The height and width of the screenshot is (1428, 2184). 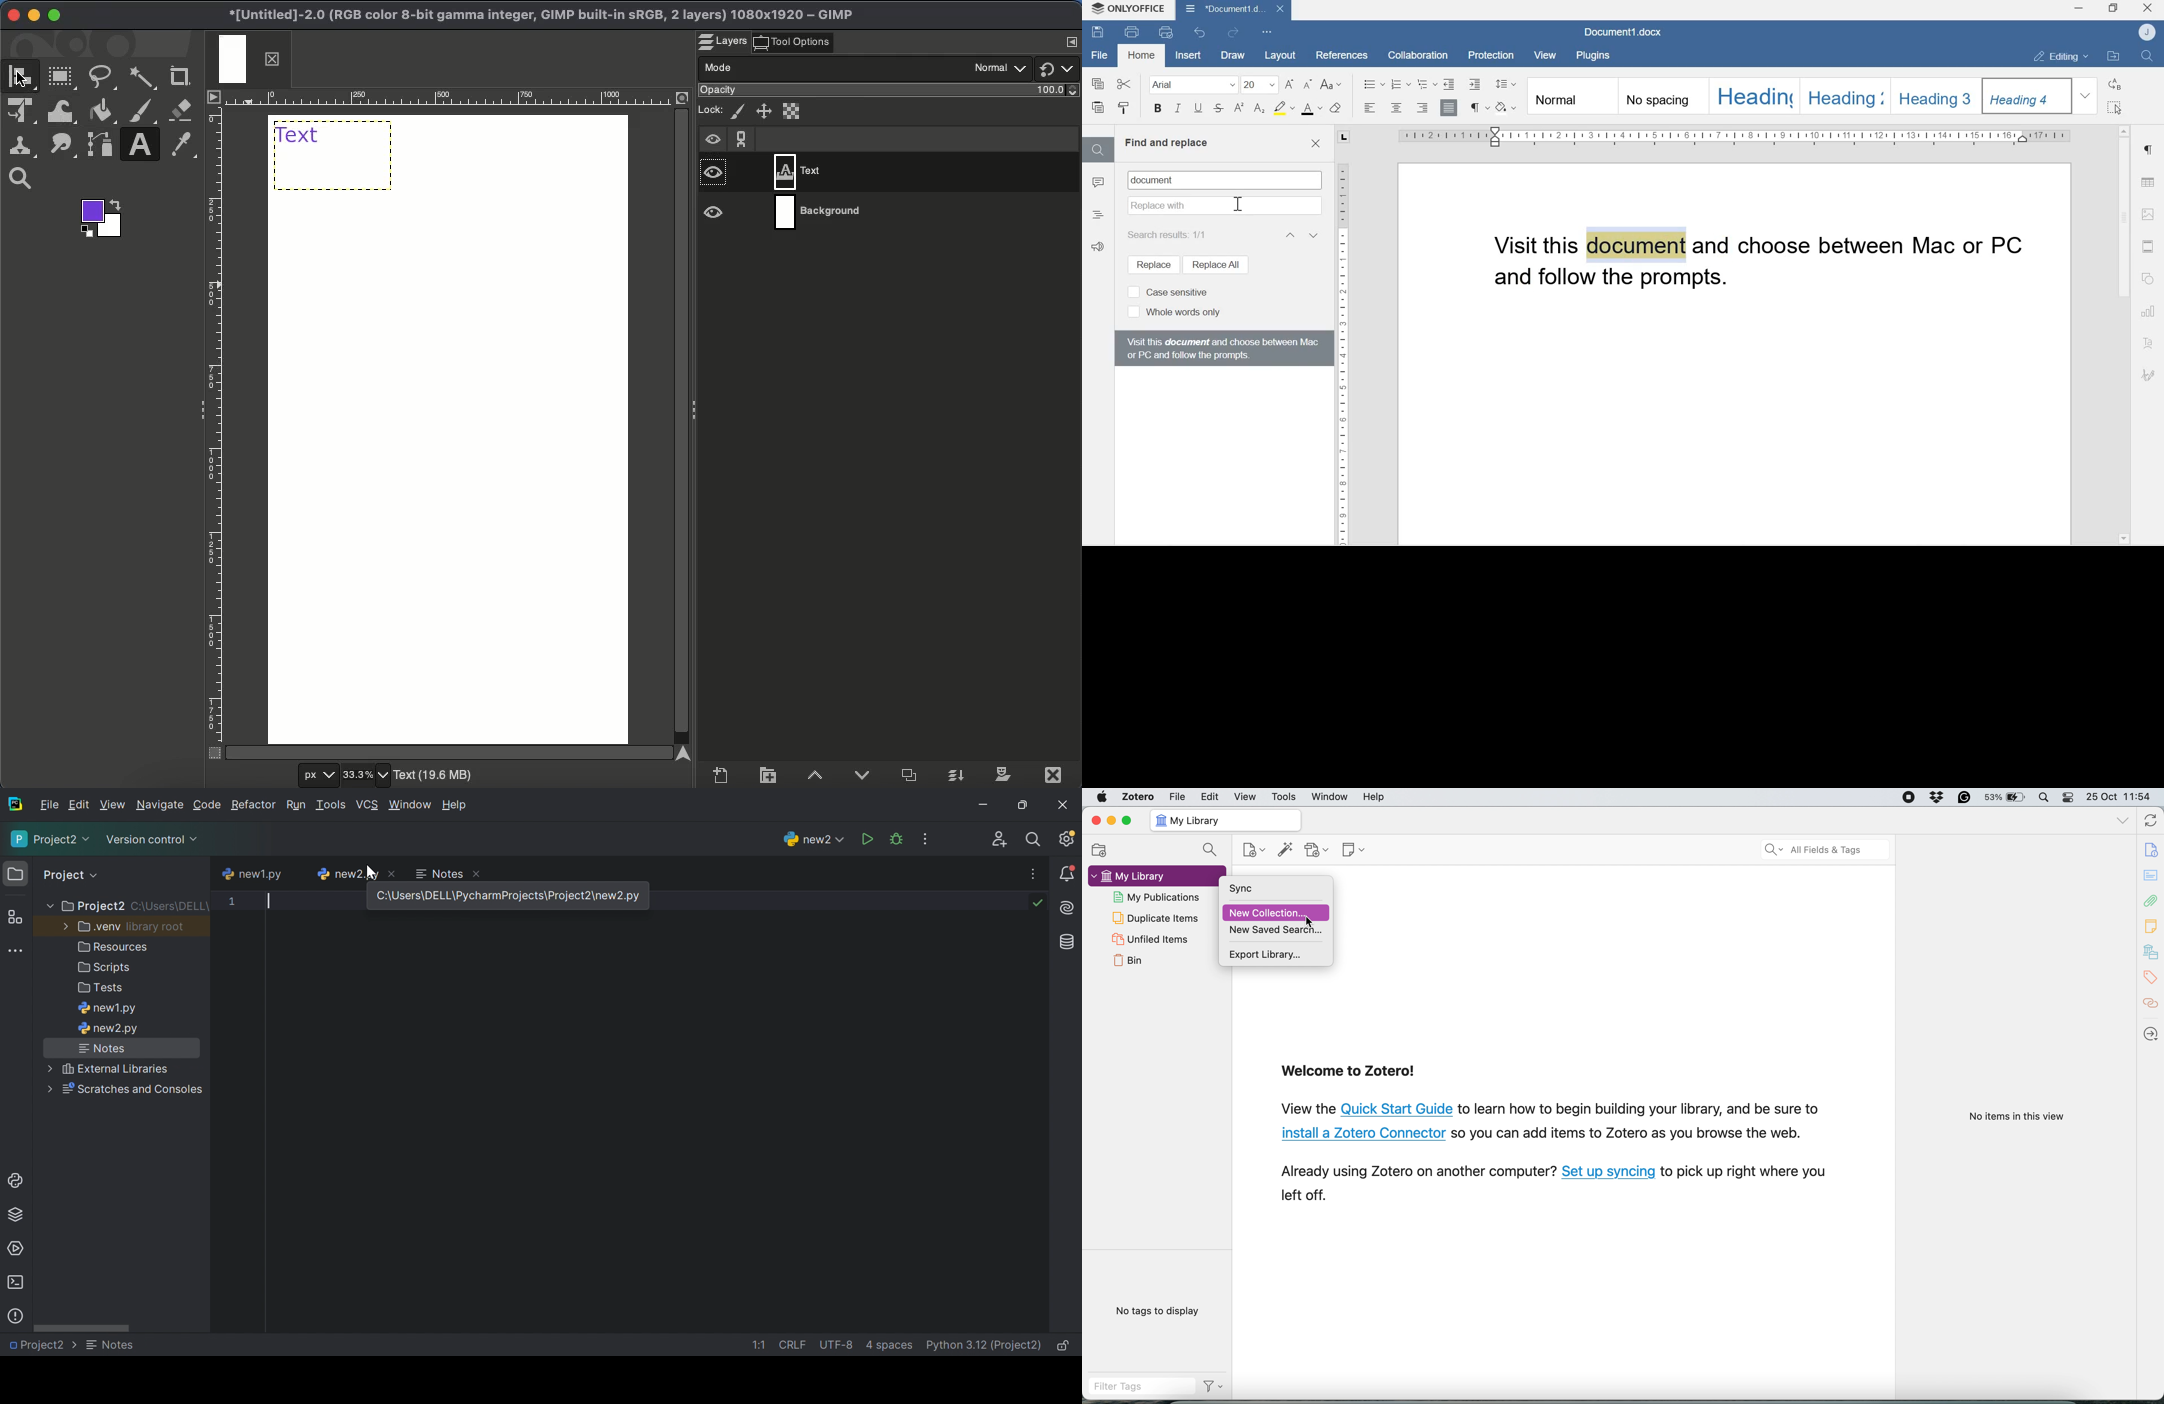 I want to click on Tool options, so click(x=793, y=41).